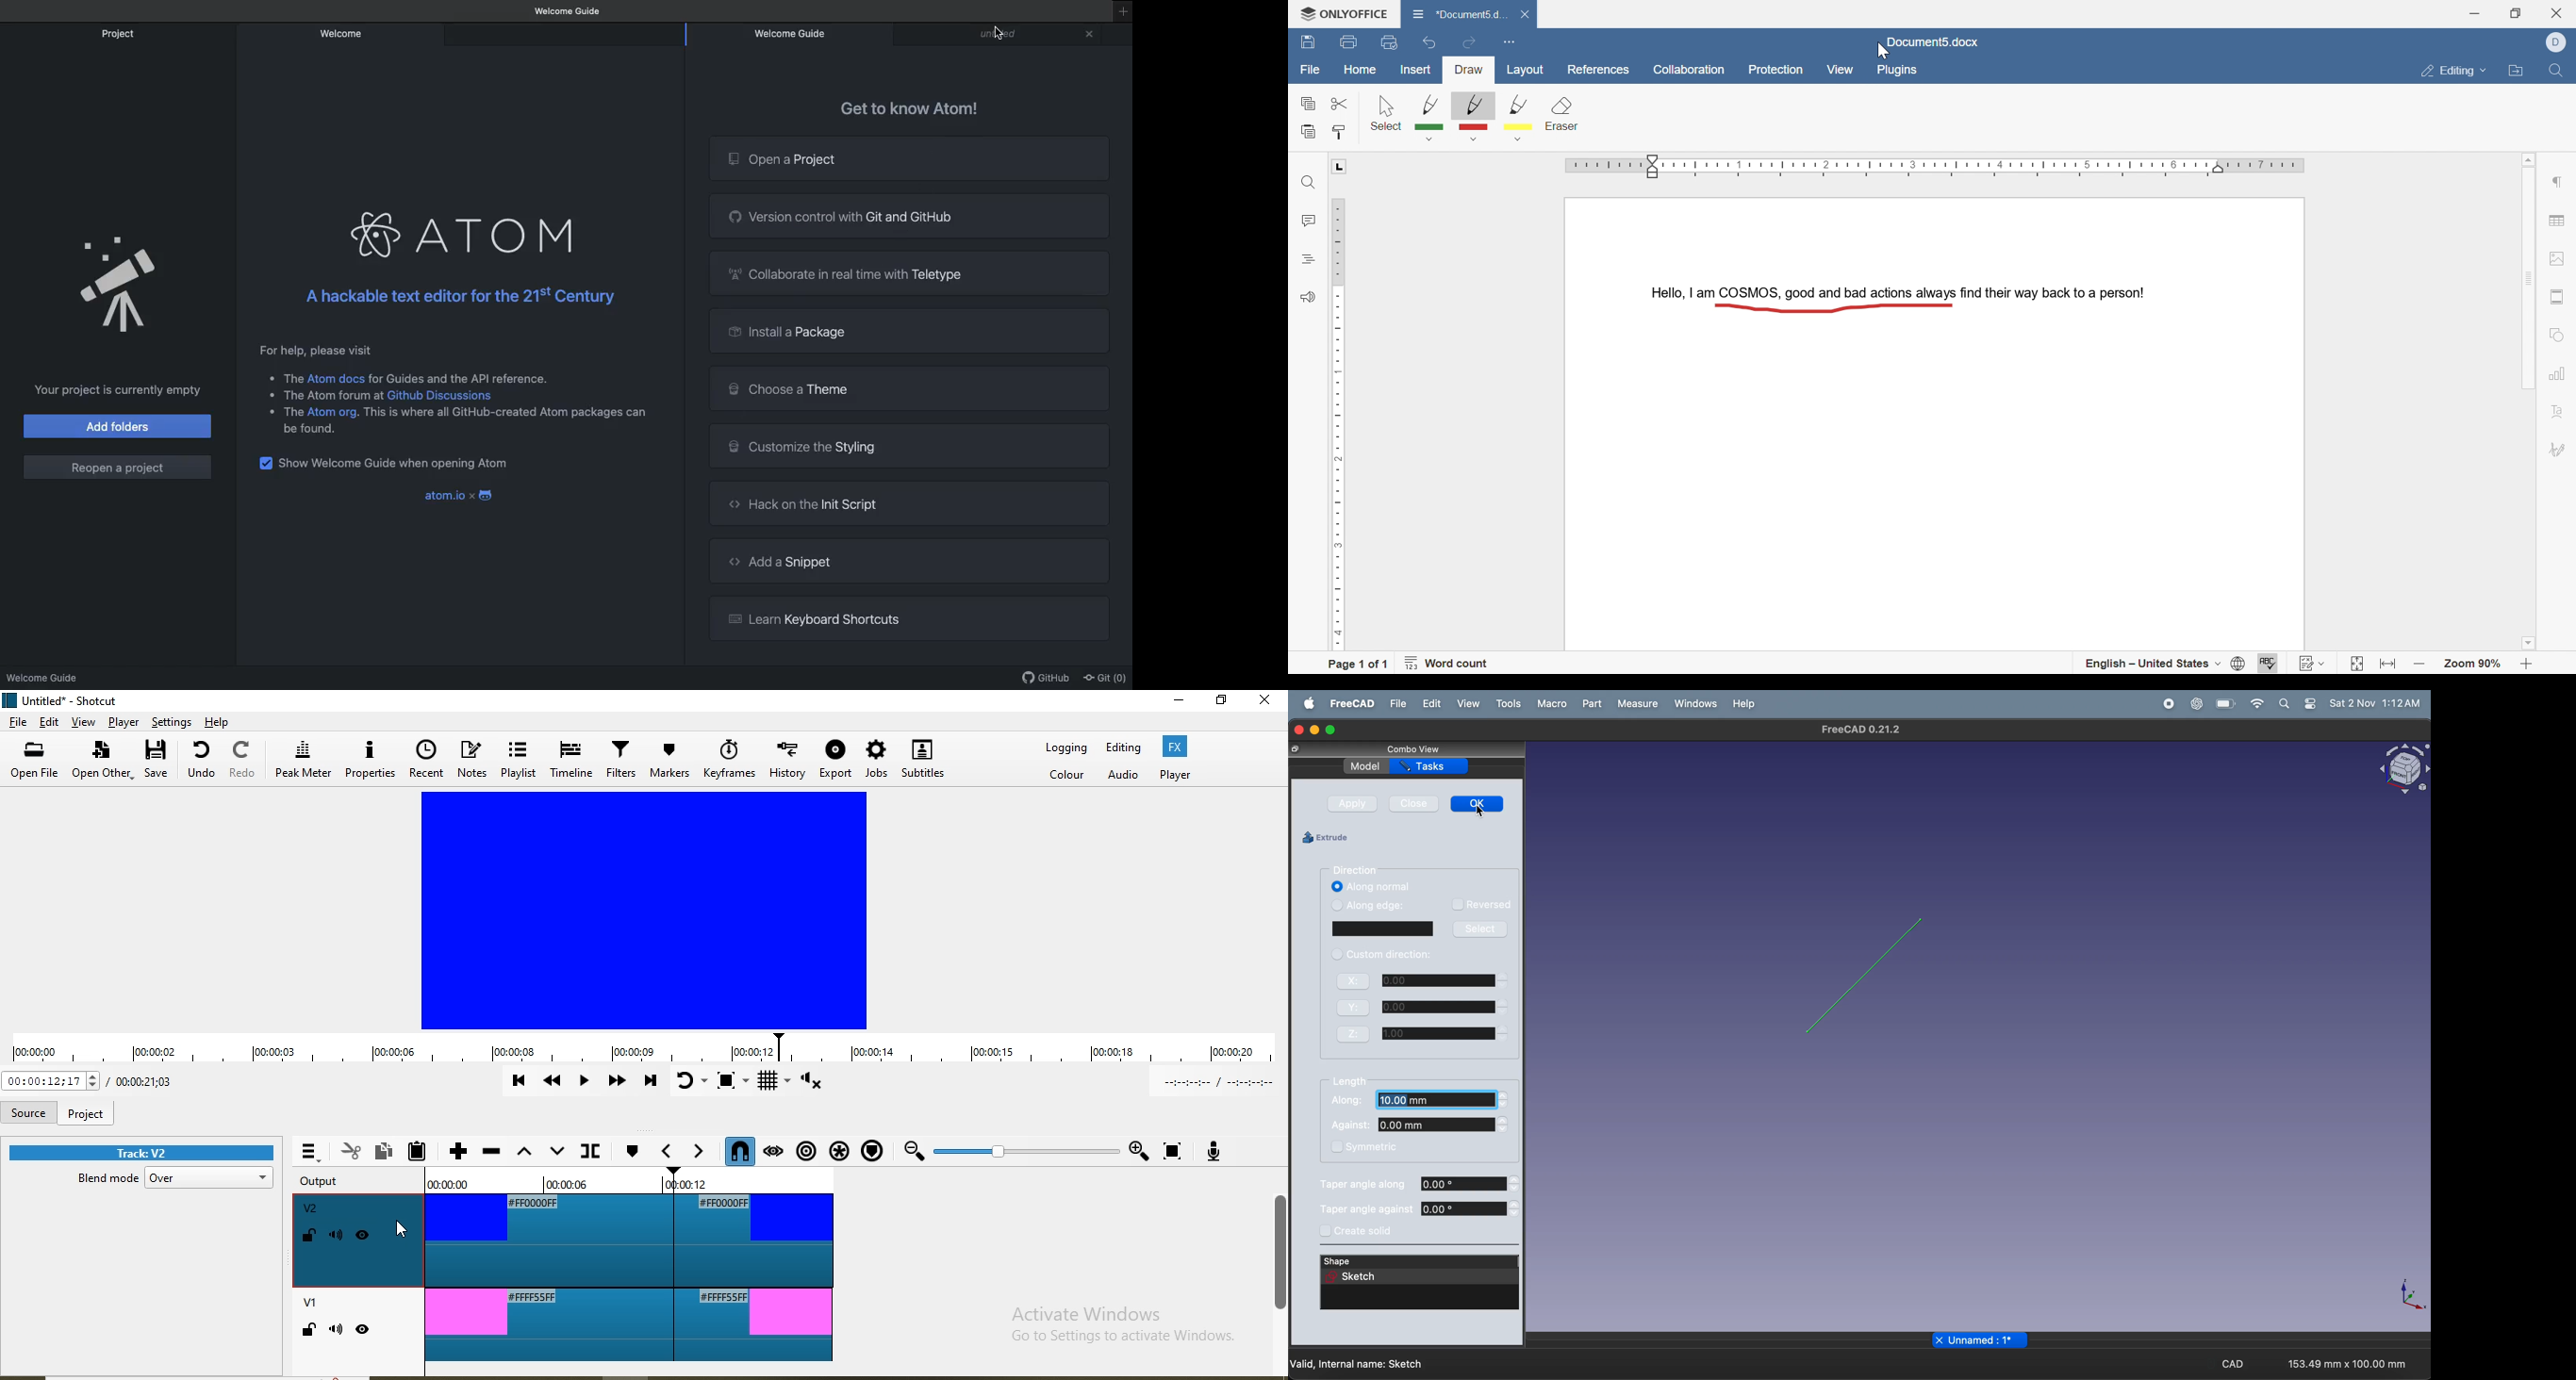 This screenshot has width=2576, height=1400. Describe the element at coordinates (1138, 1147) in the screenshot. I see `Zoom in` at that location.